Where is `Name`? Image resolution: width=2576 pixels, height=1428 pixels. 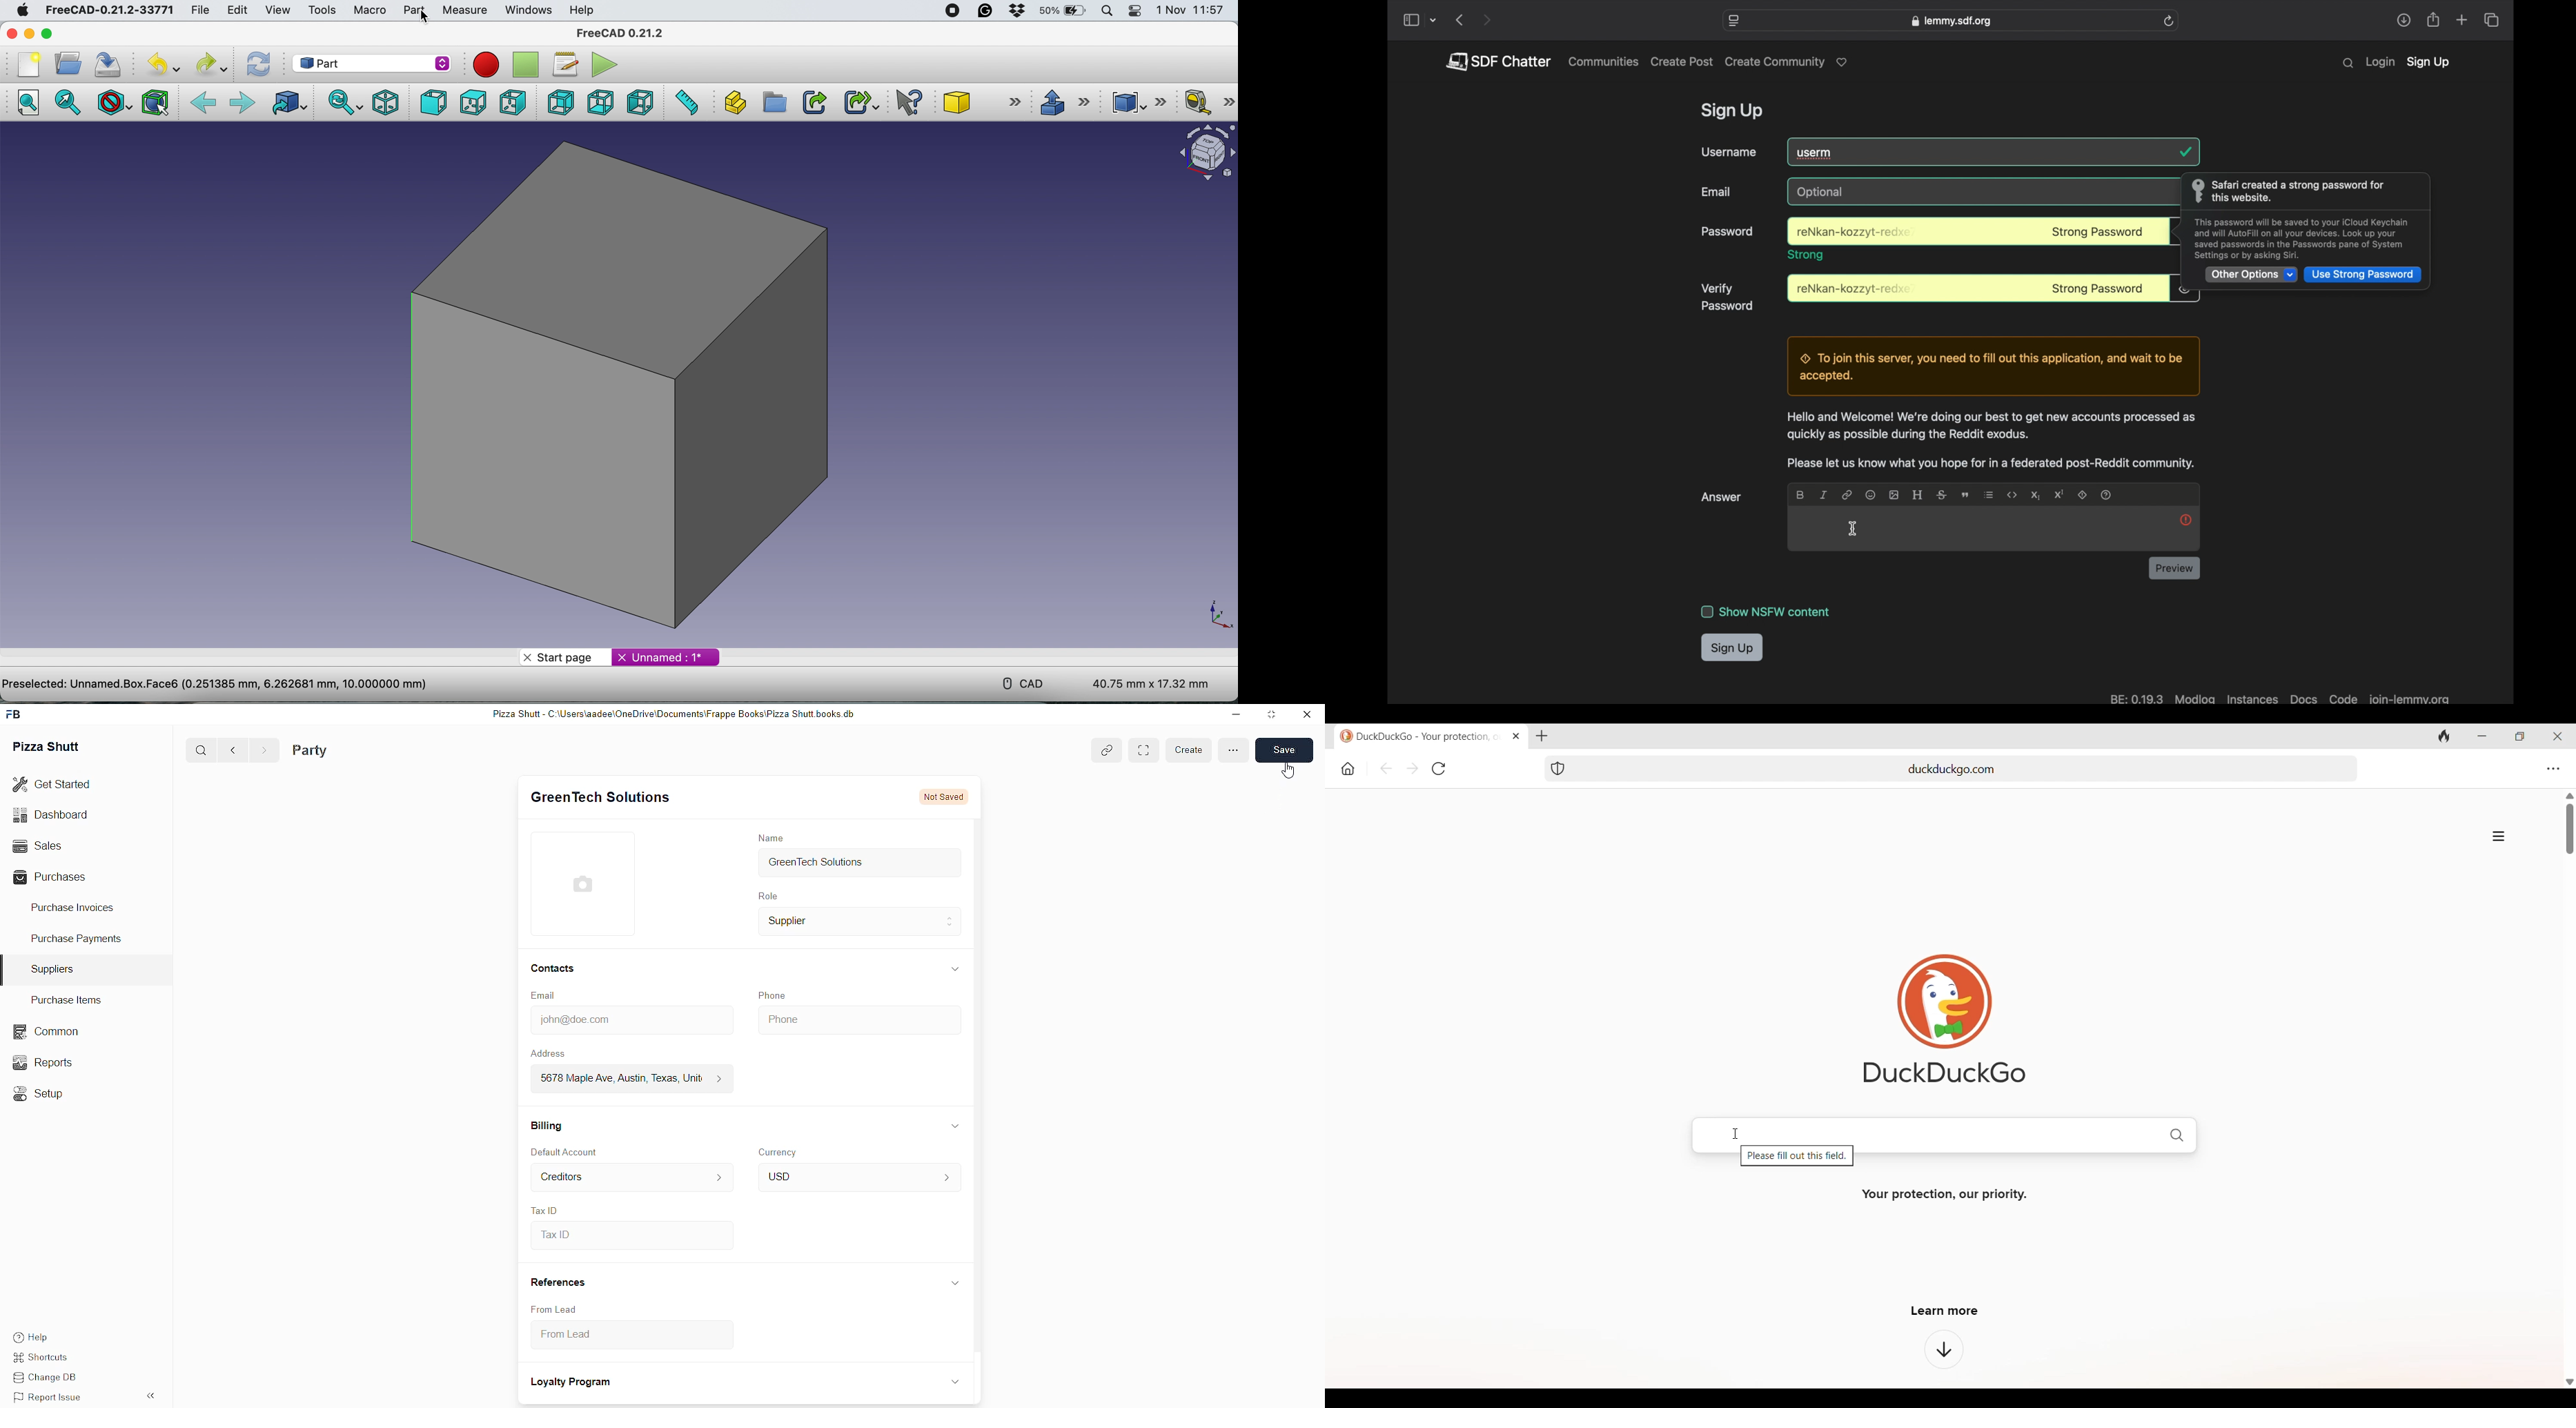
Name is located at coordinates (770, 837).